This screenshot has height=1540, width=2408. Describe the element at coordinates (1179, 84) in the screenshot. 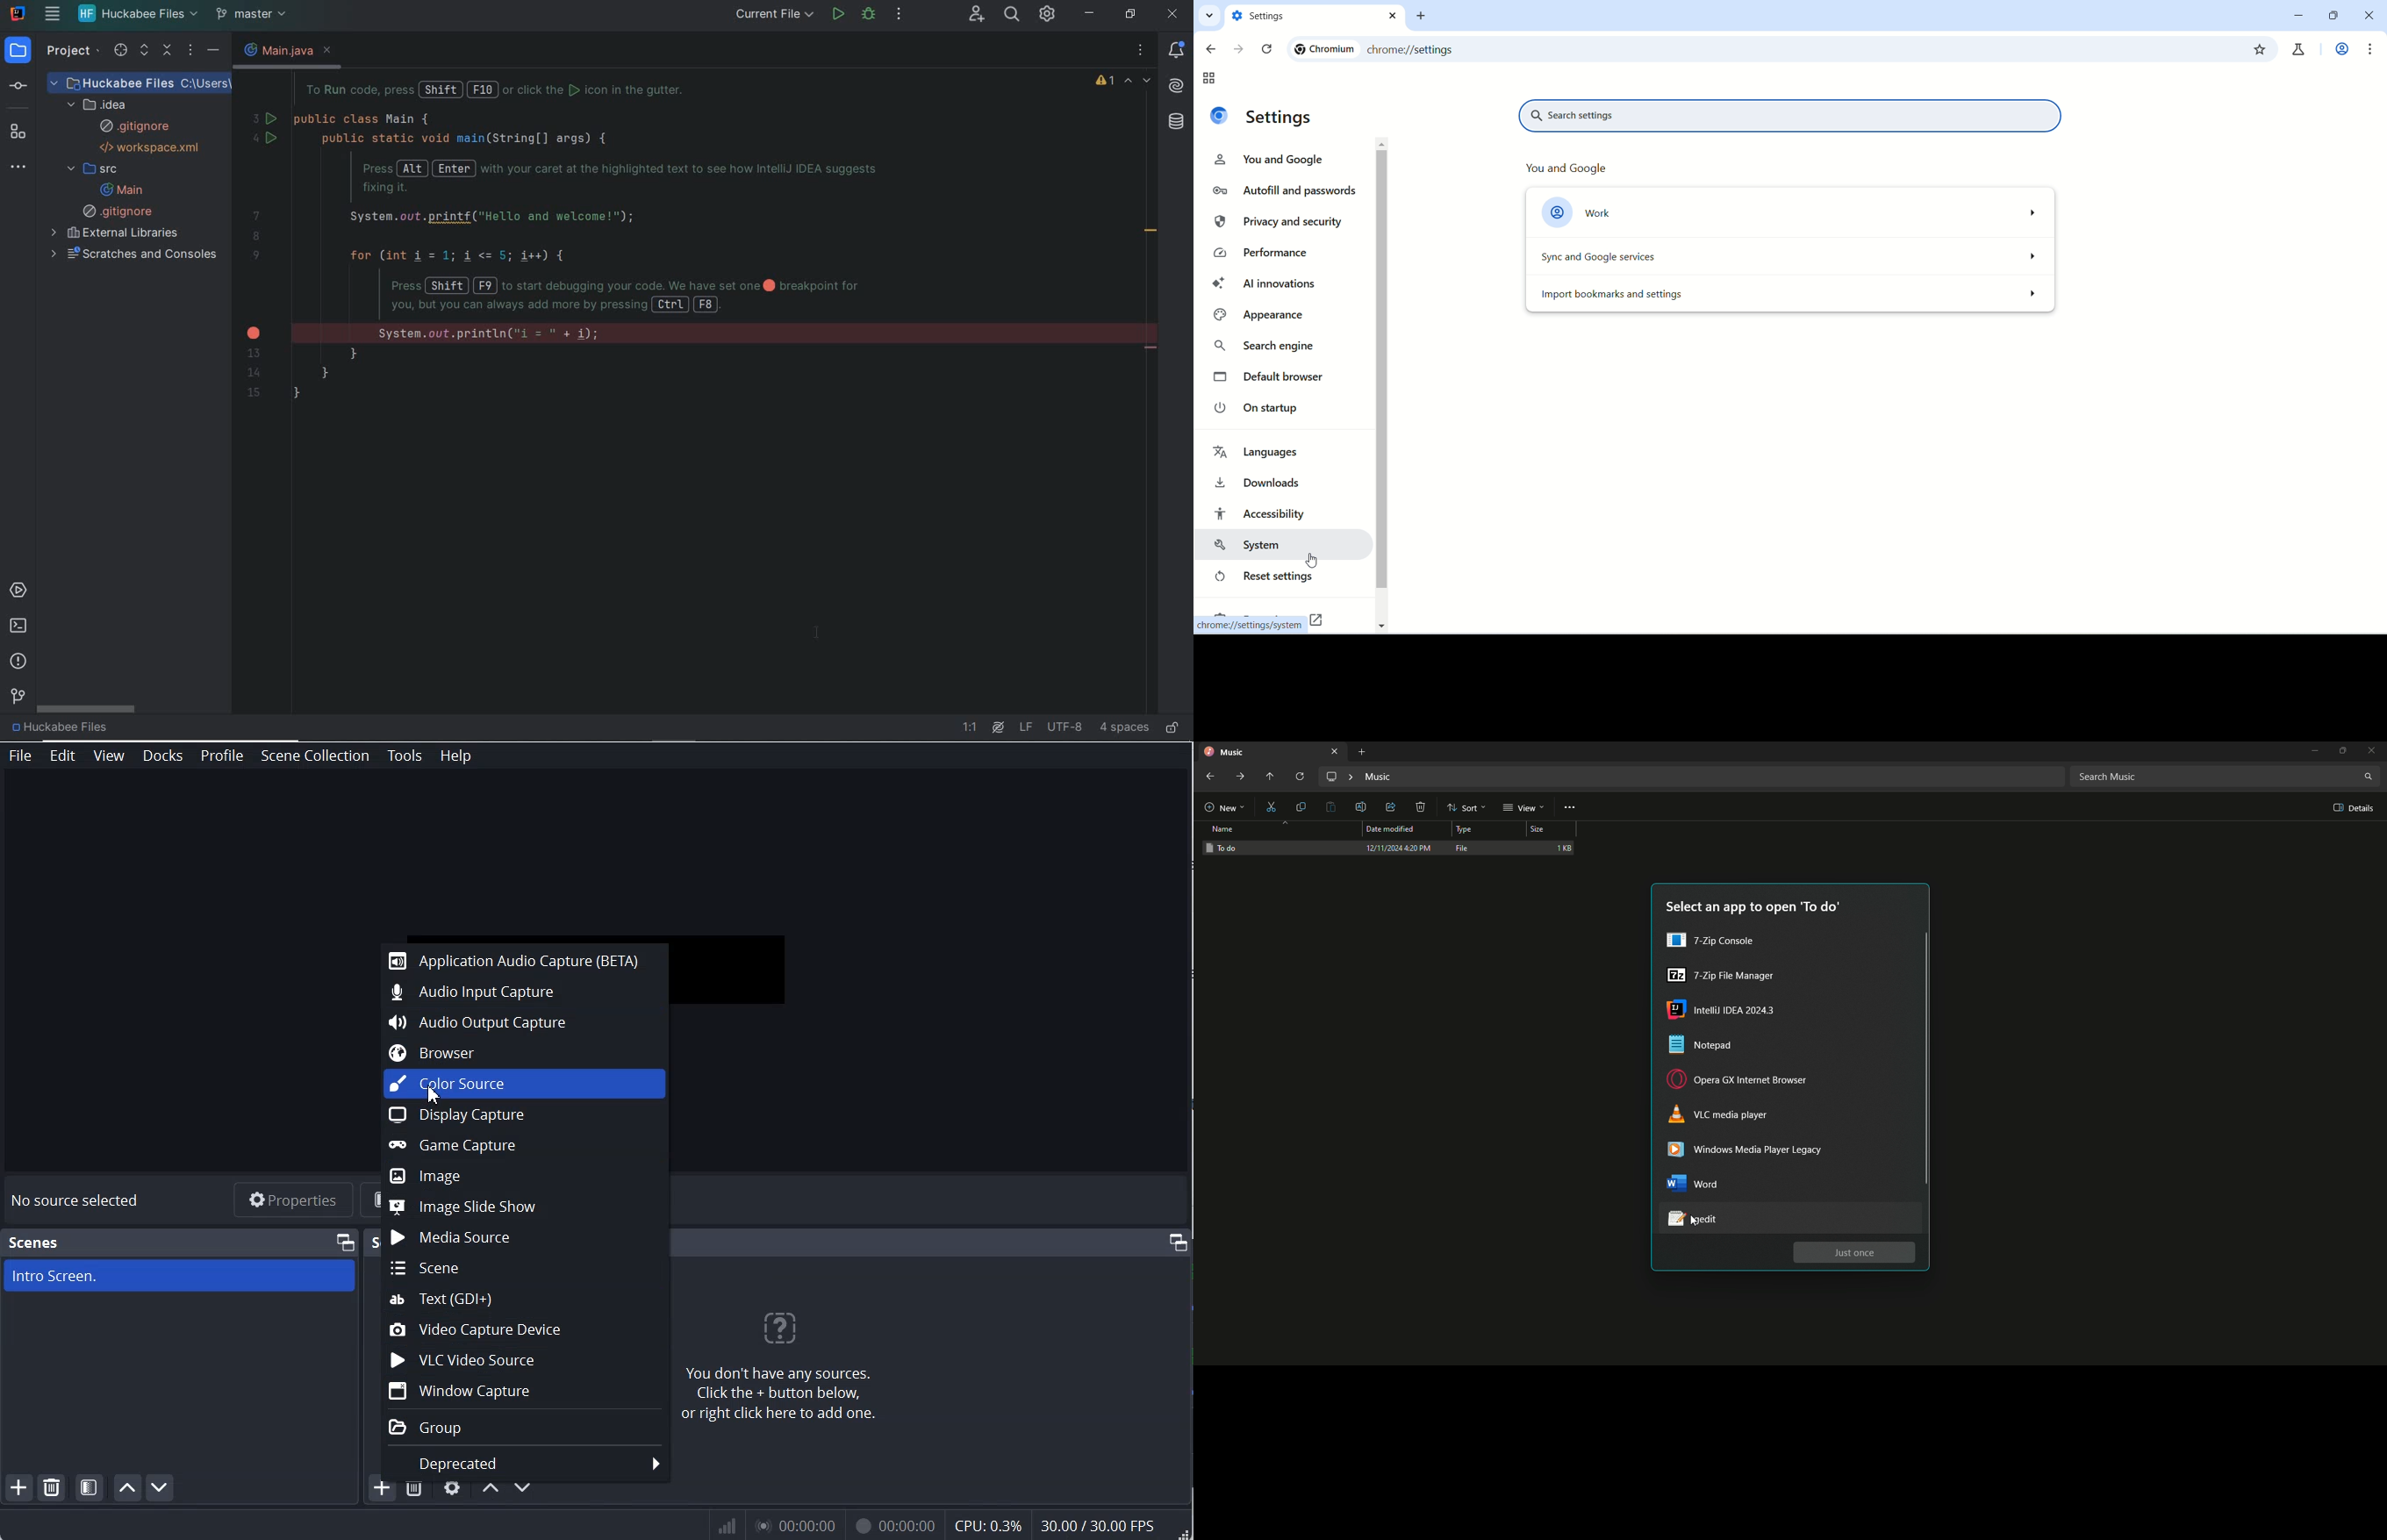

I see `AI assistant` at that location.